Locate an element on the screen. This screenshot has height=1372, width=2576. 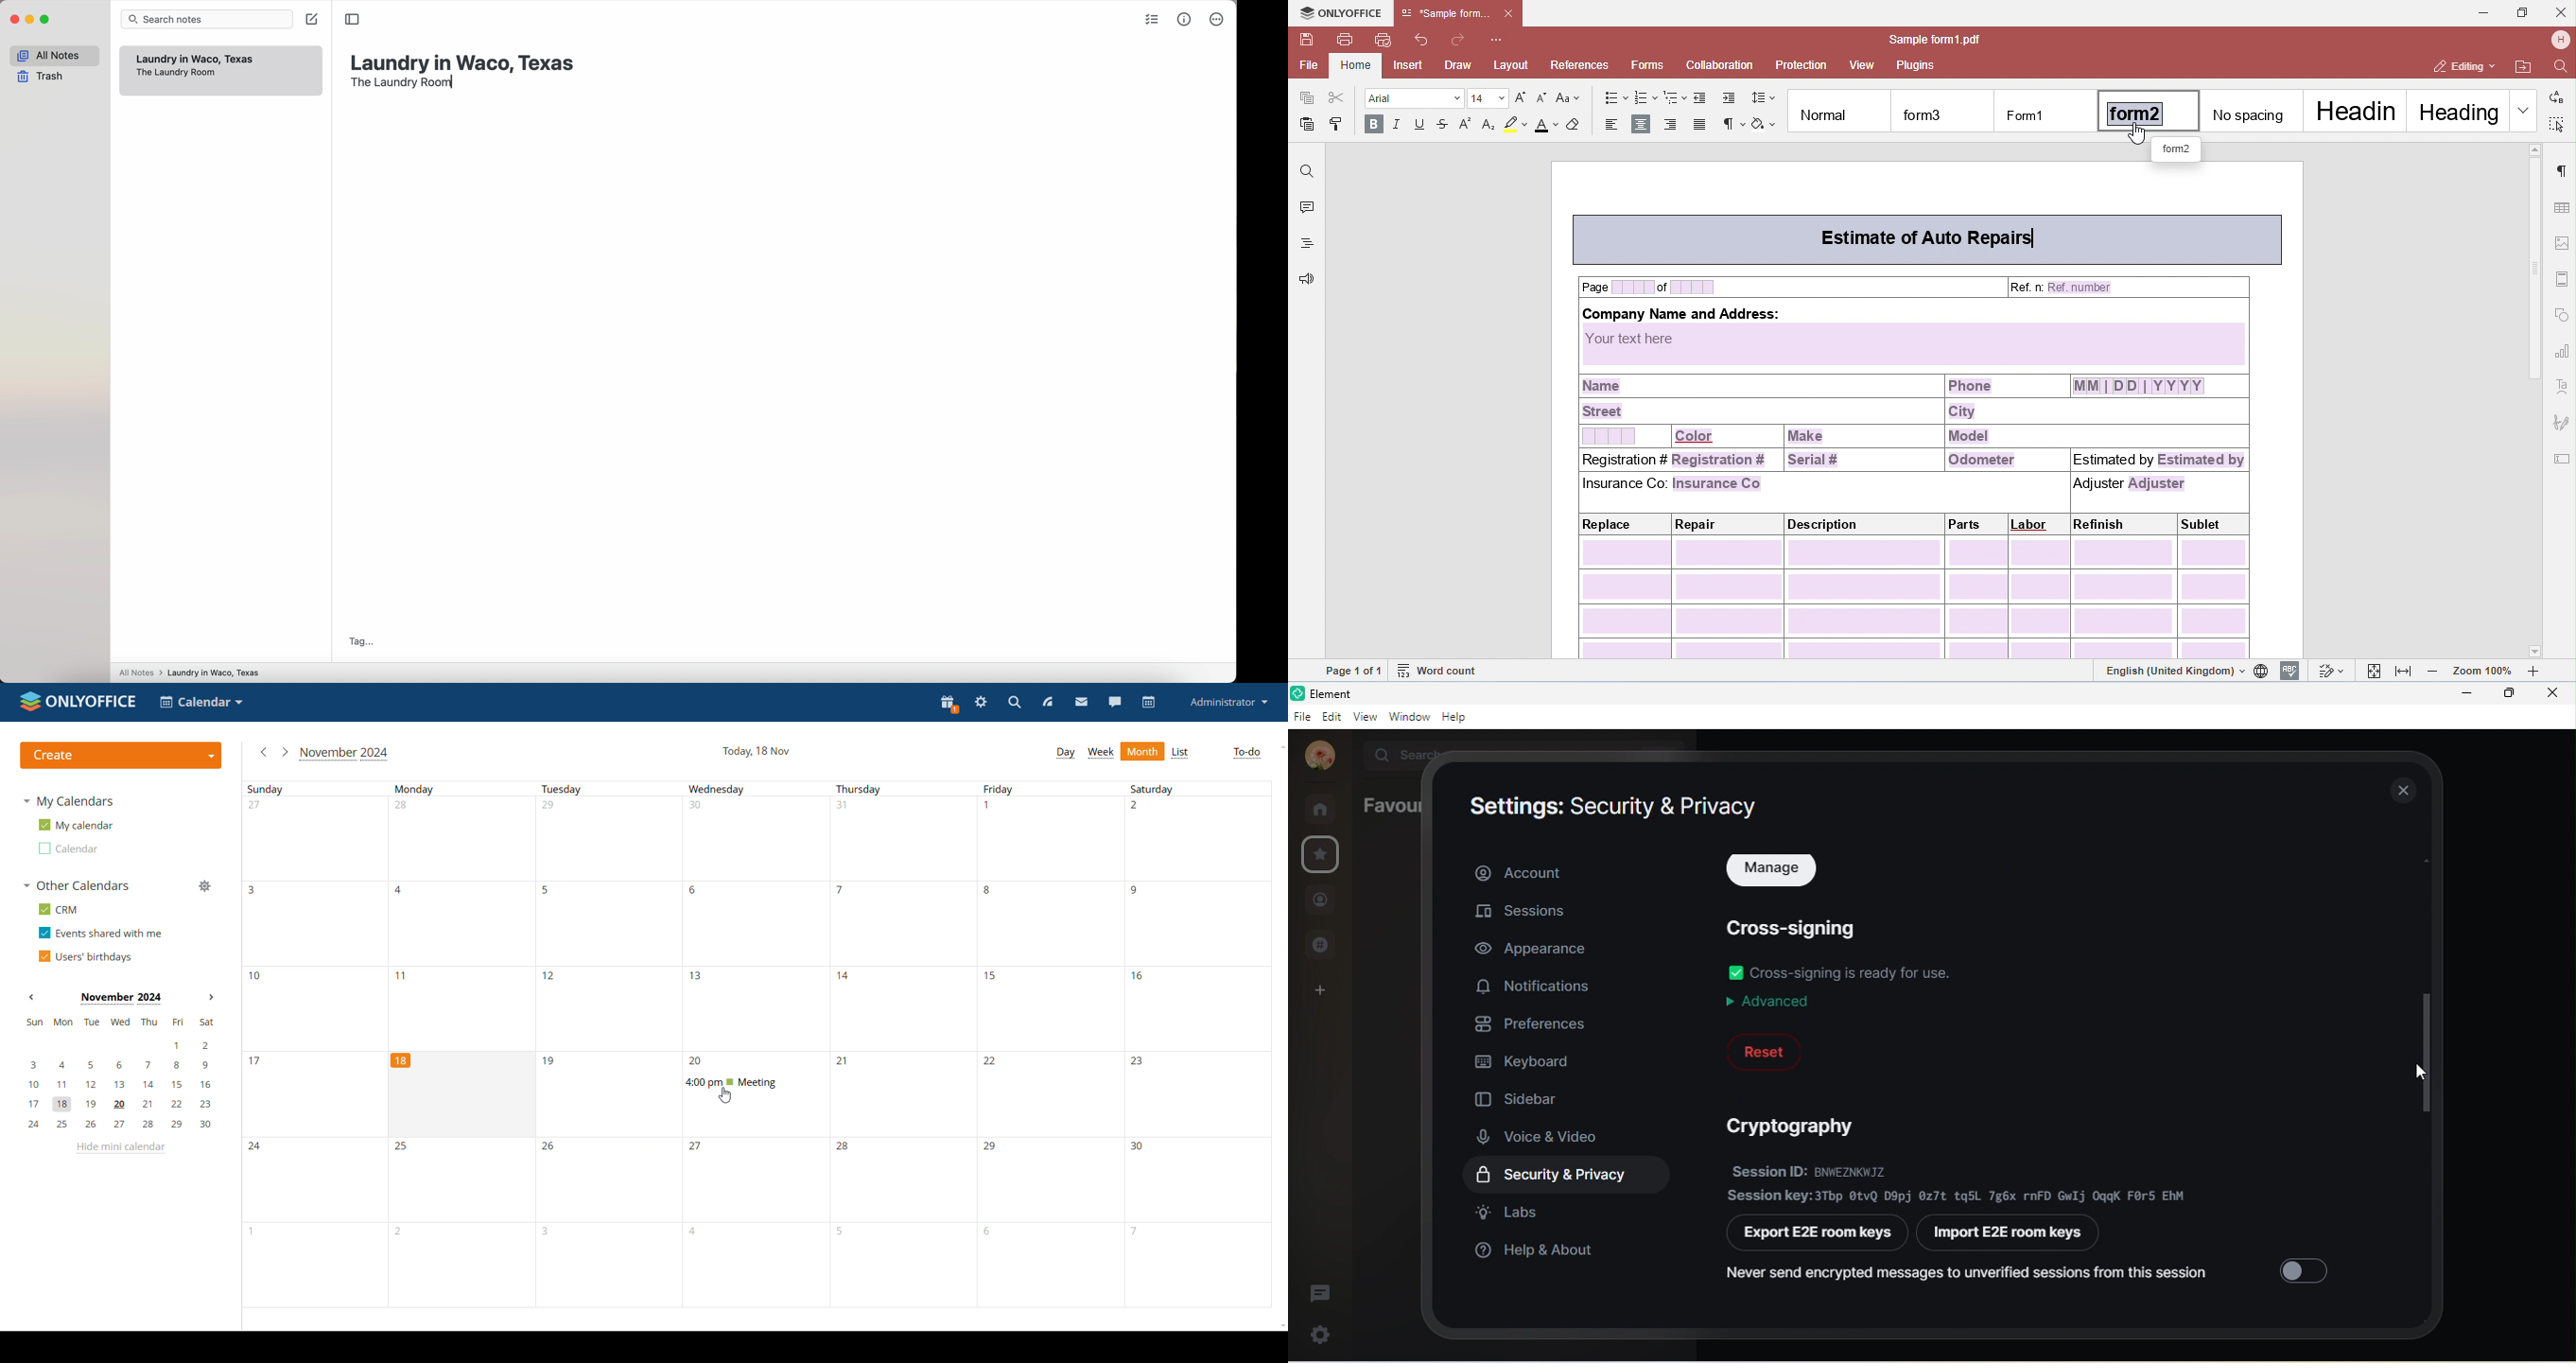
view is located at coordinates (1368, 718).